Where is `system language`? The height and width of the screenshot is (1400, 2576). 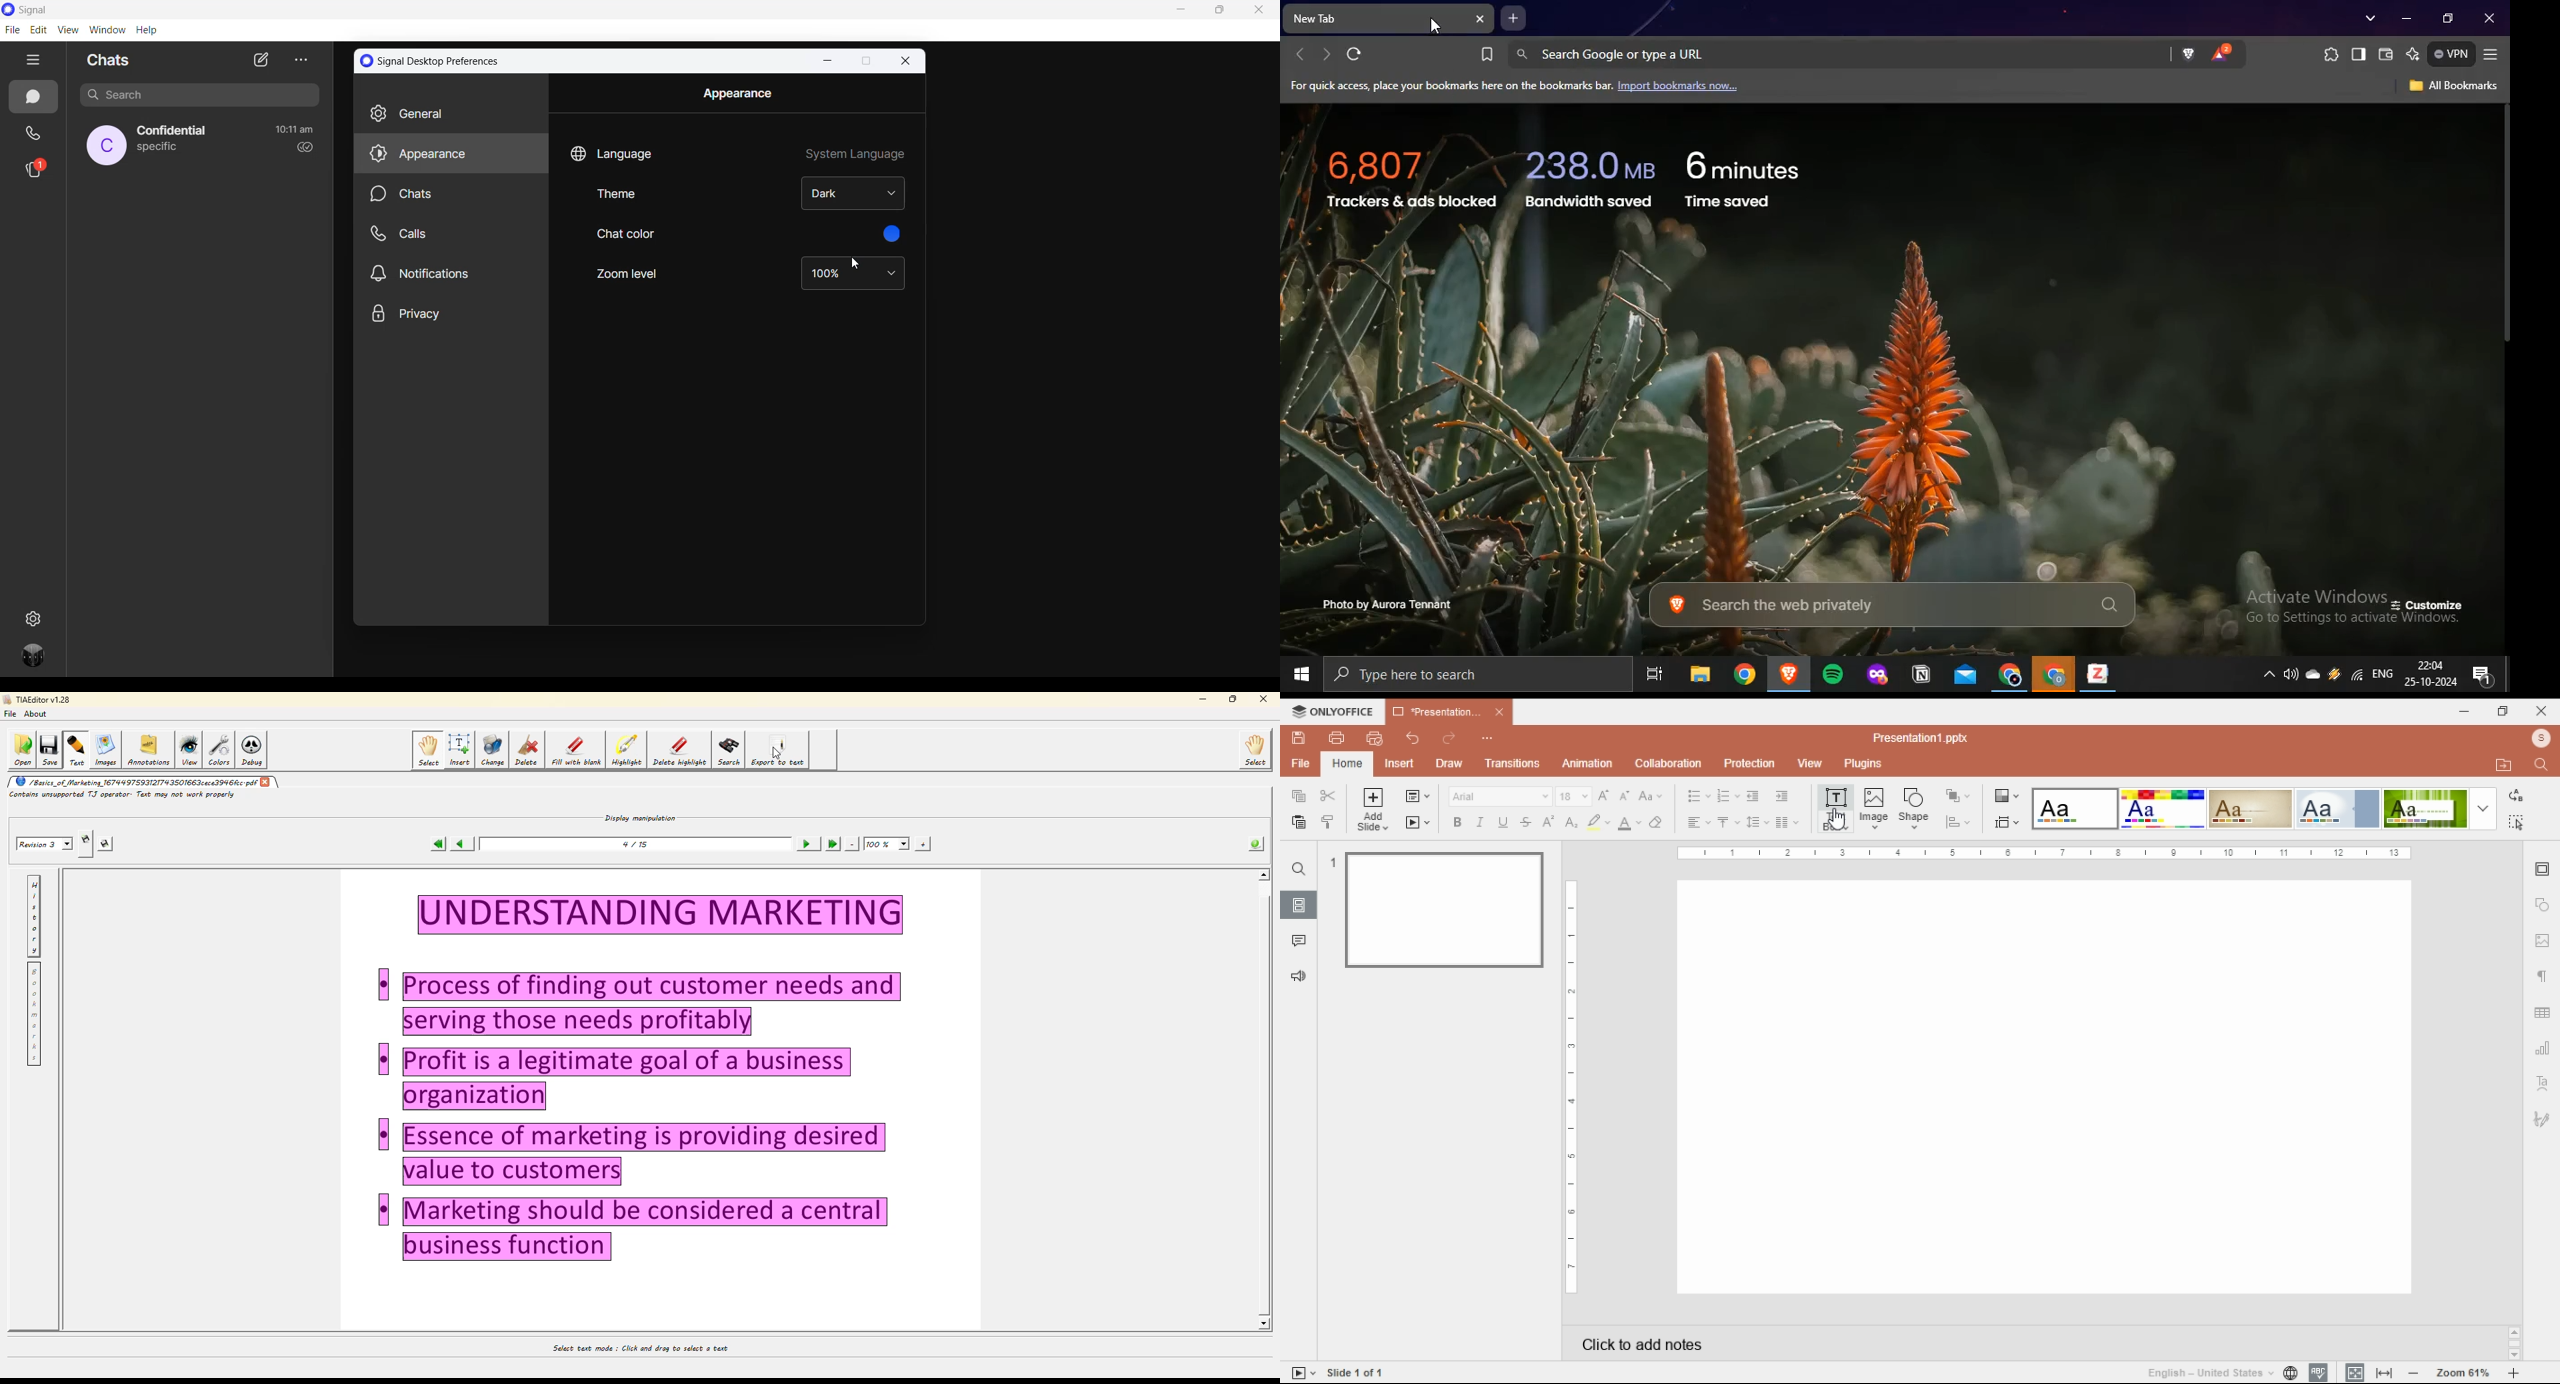
system language is located at coordinates (855, 151).